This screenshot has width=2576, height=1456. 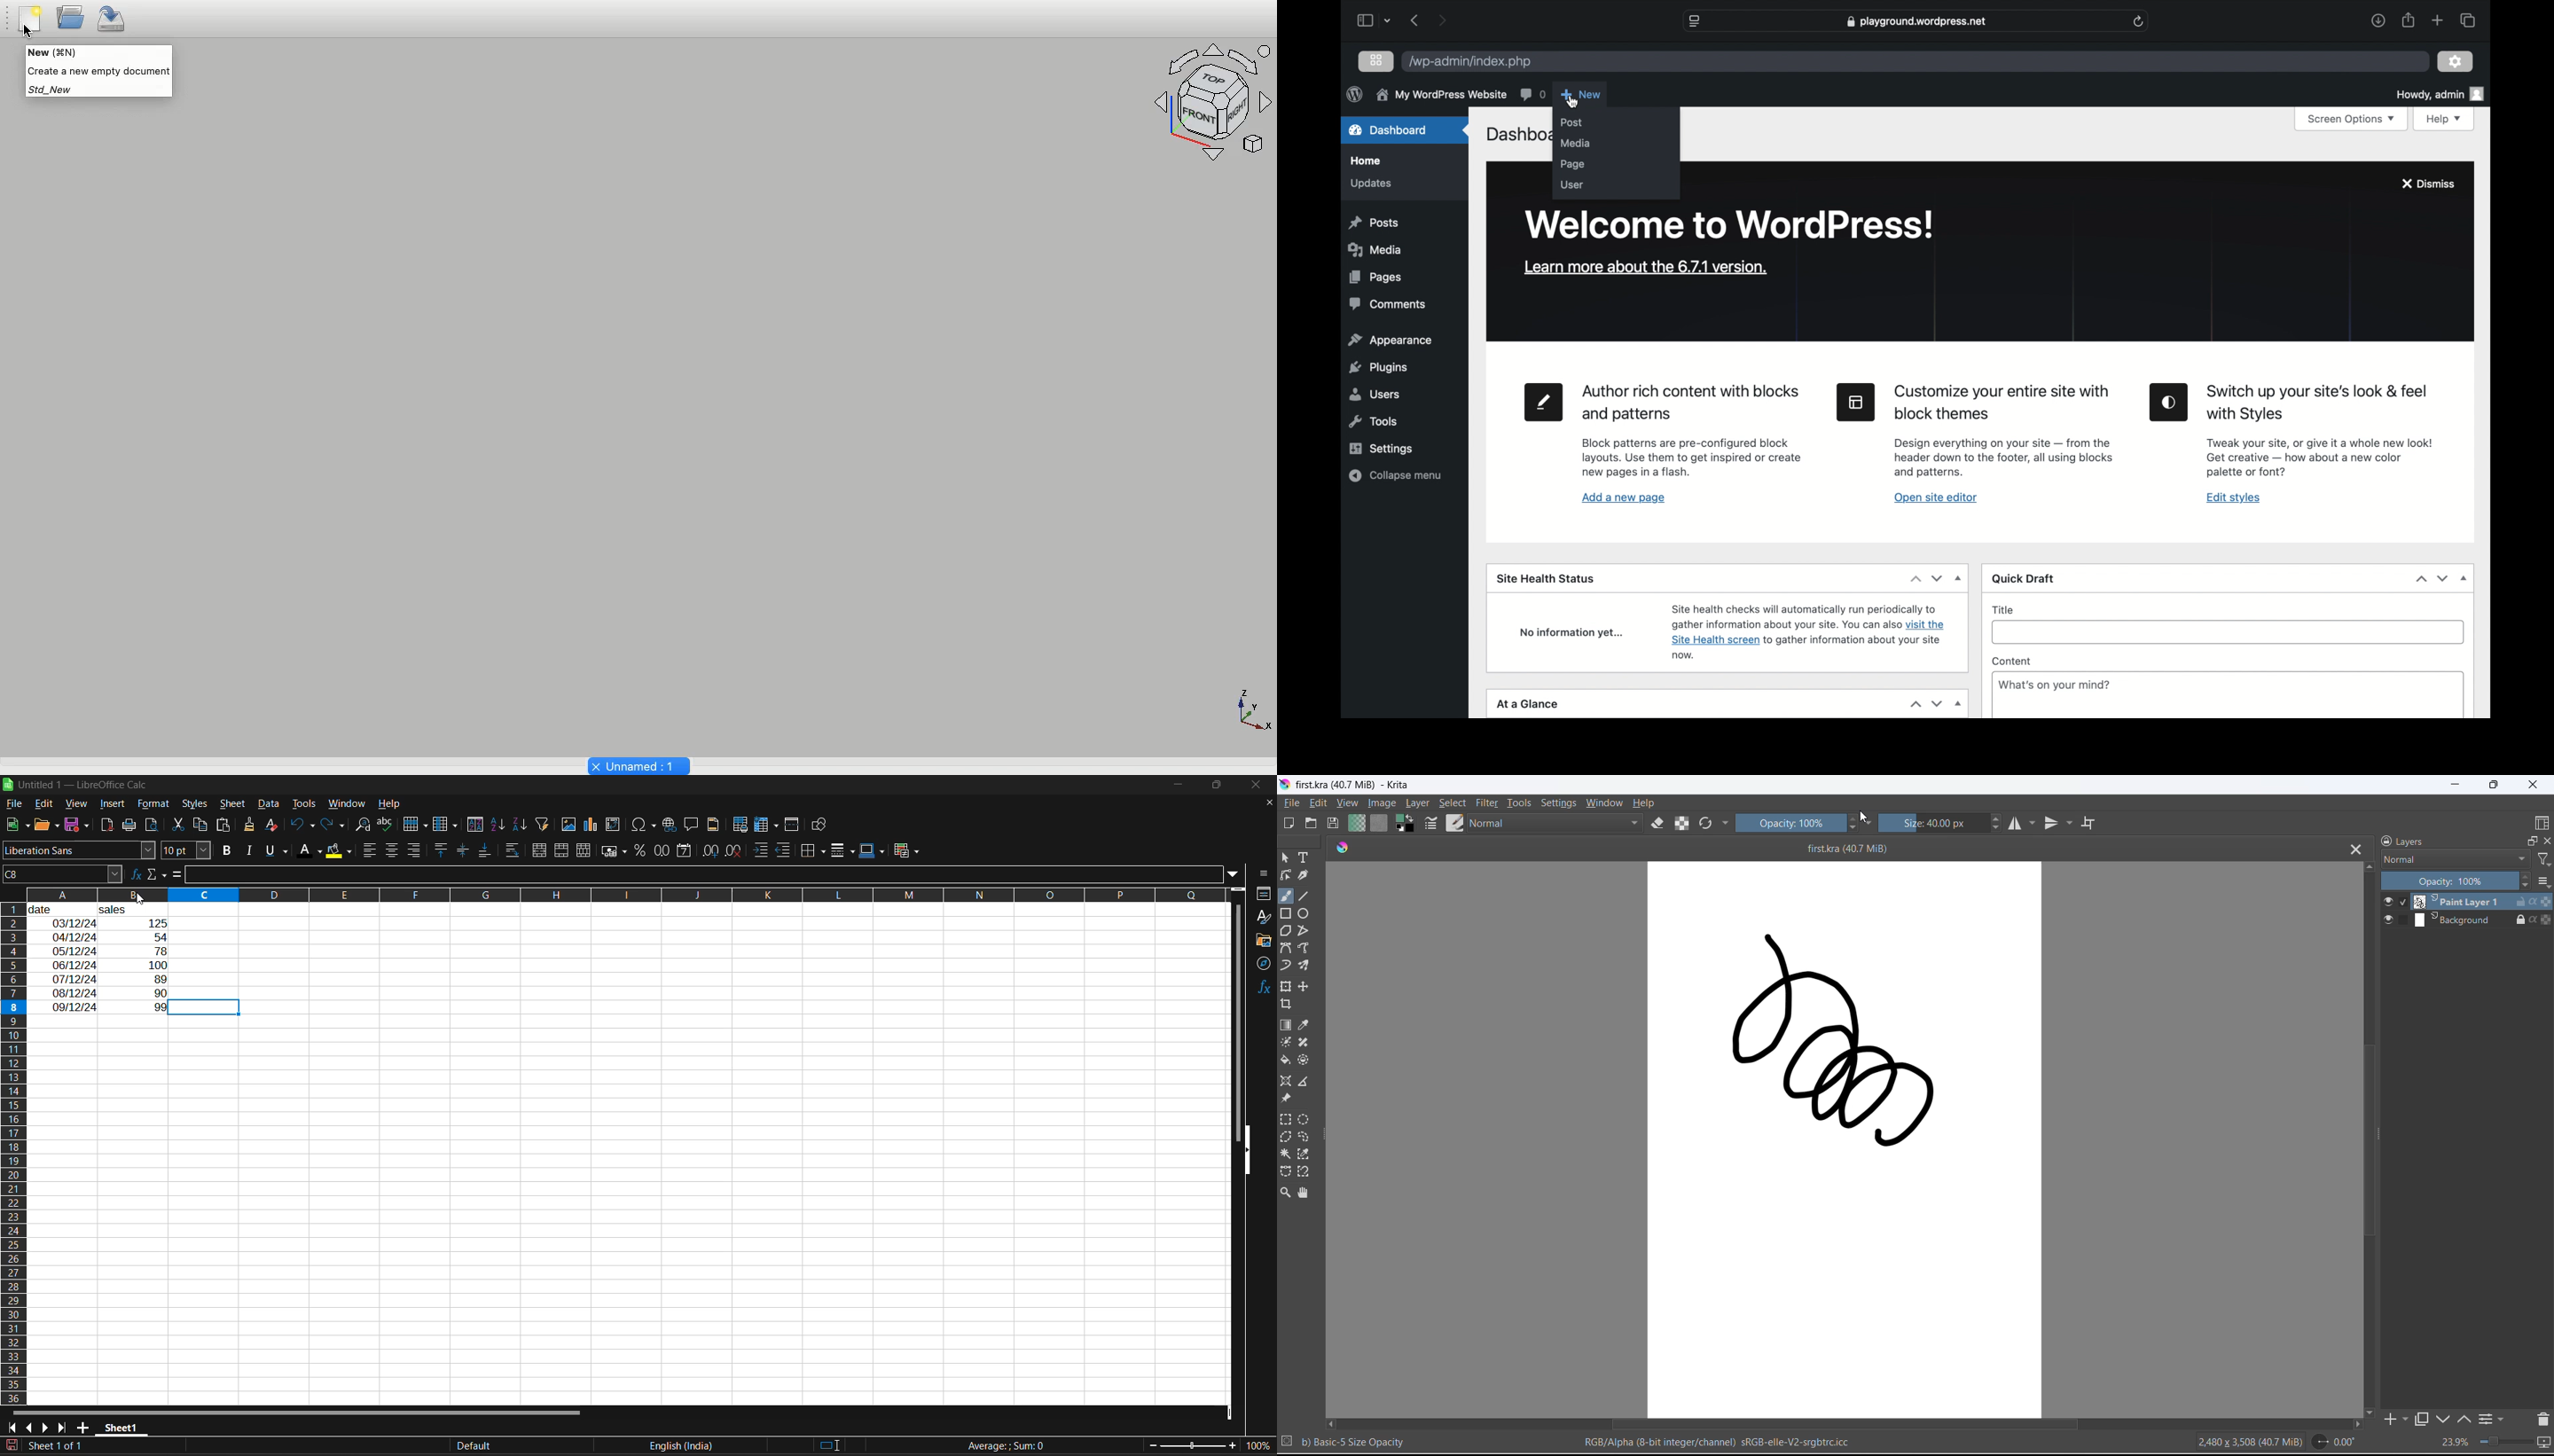 I want to click on insert special characters, so click(x=644, y=826).